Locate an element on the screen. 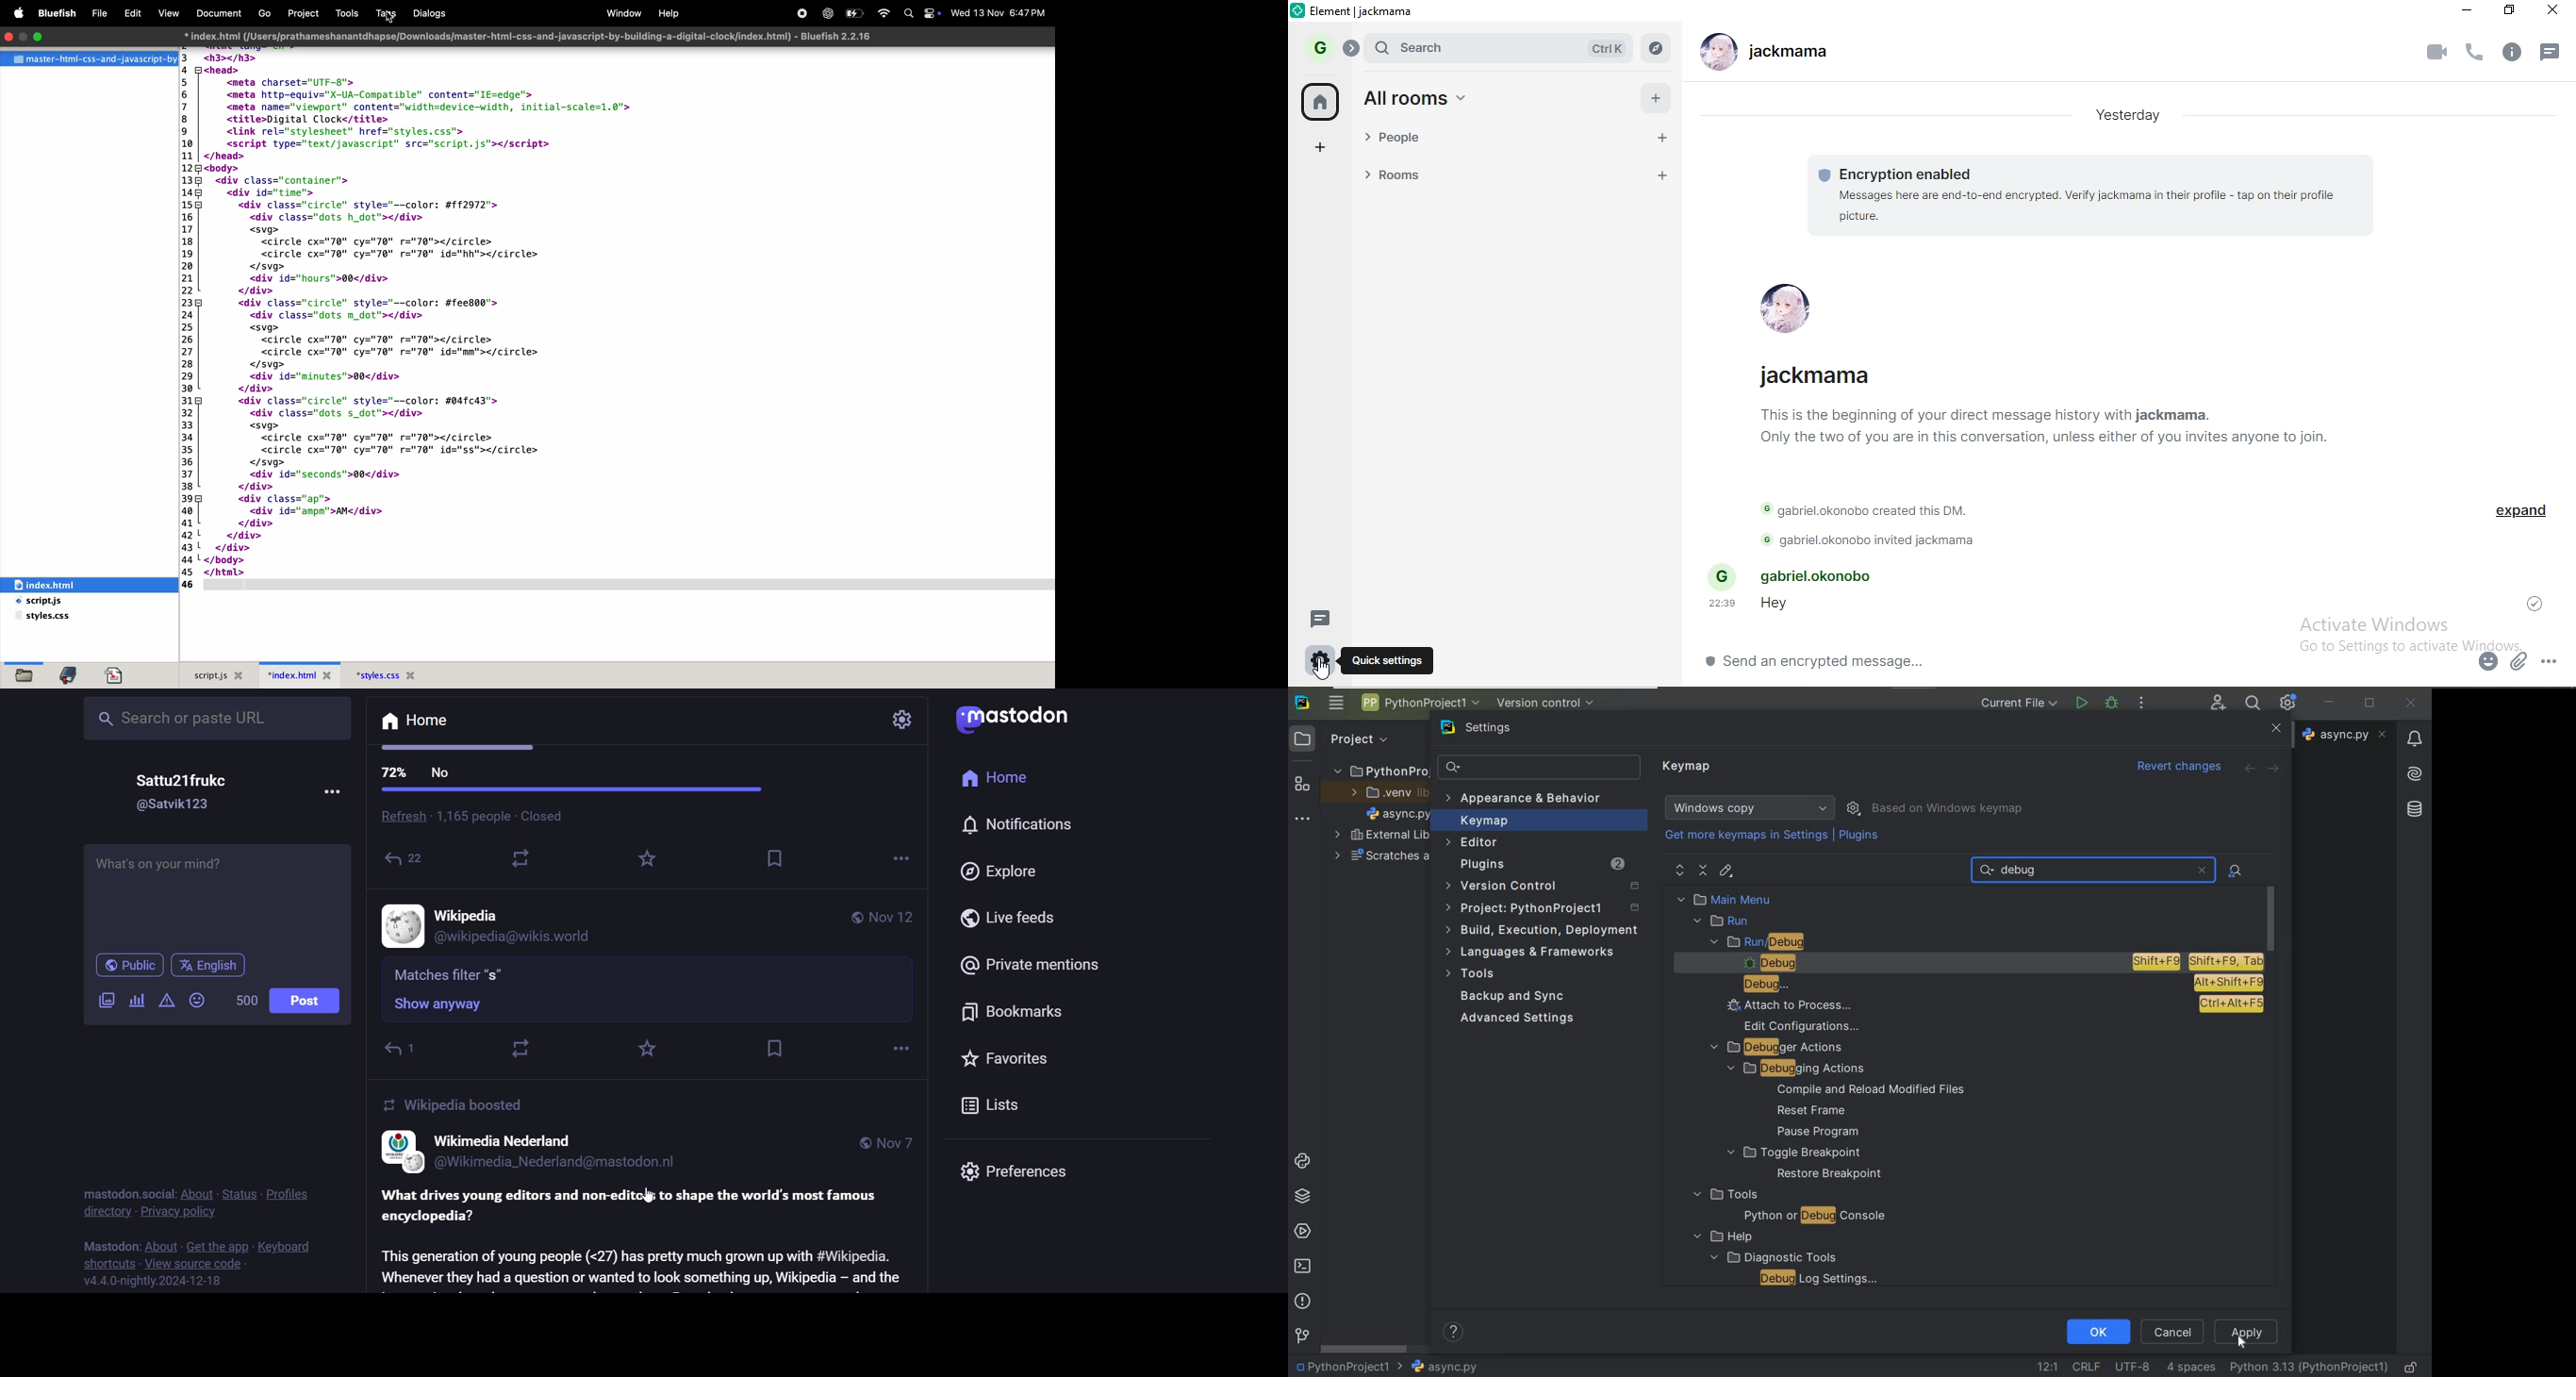  search settings is located at coordinates (1540, 768).